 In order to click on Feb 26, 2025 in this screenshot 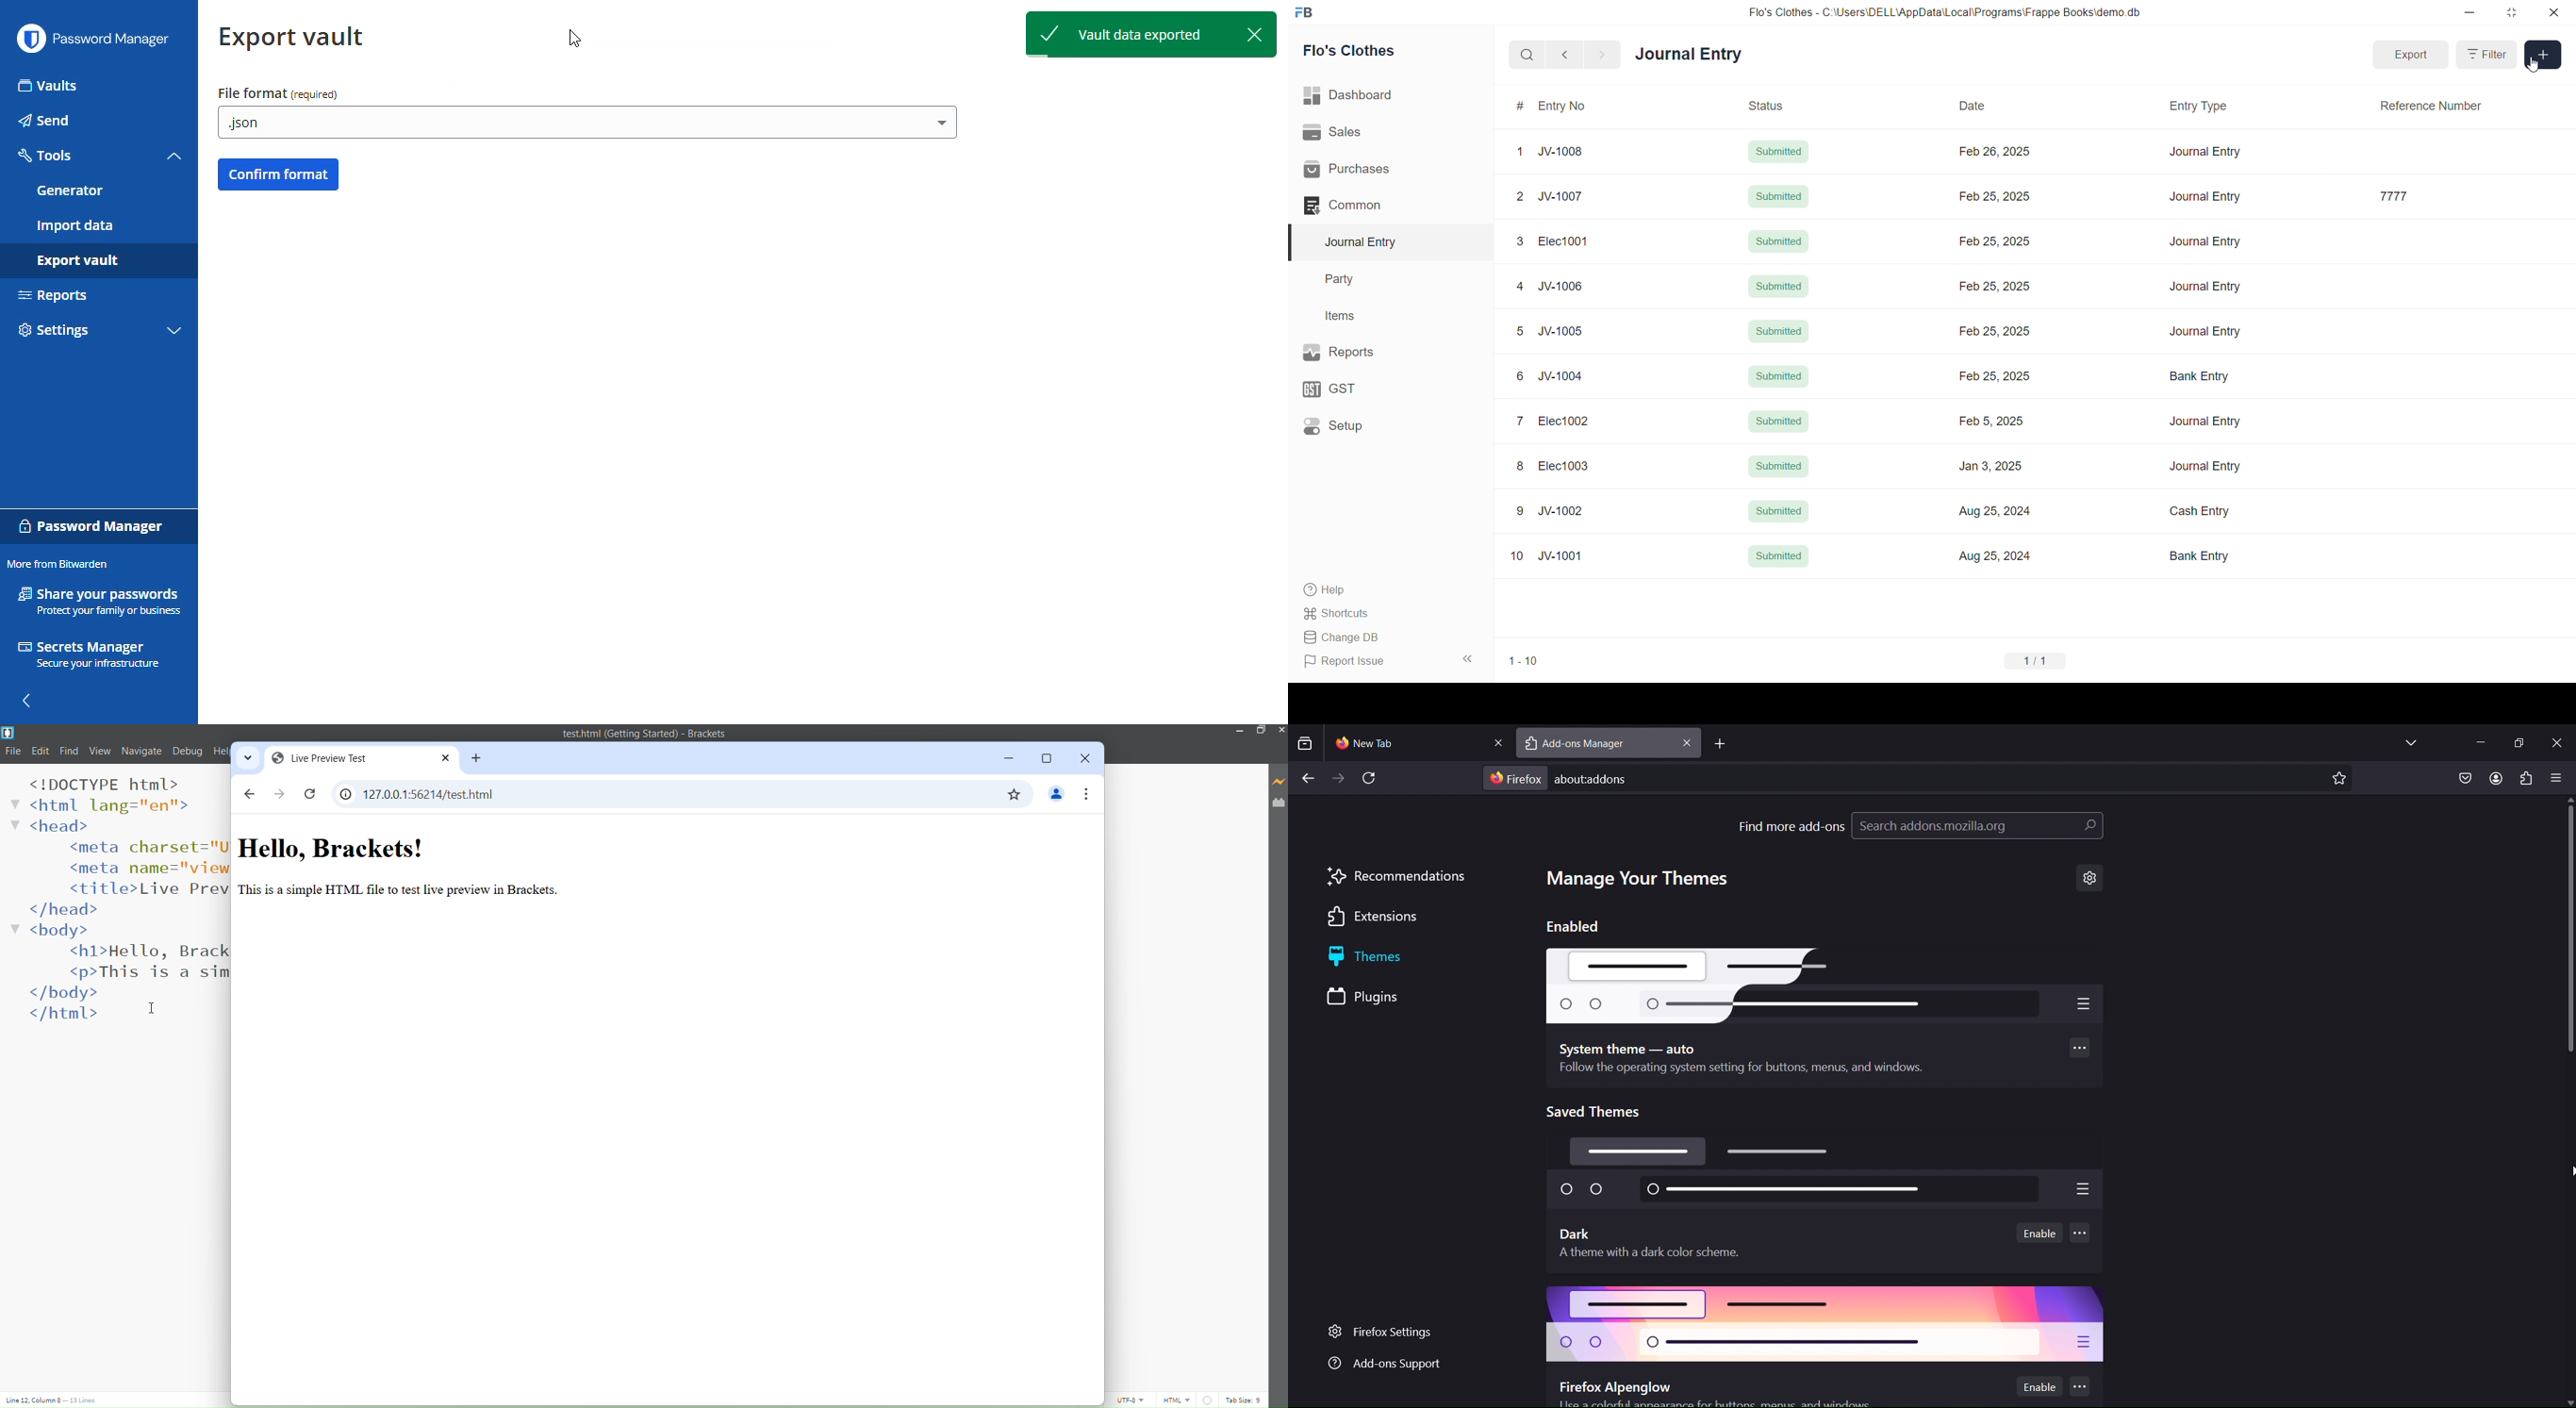, I will do `click(1996, 153)`.